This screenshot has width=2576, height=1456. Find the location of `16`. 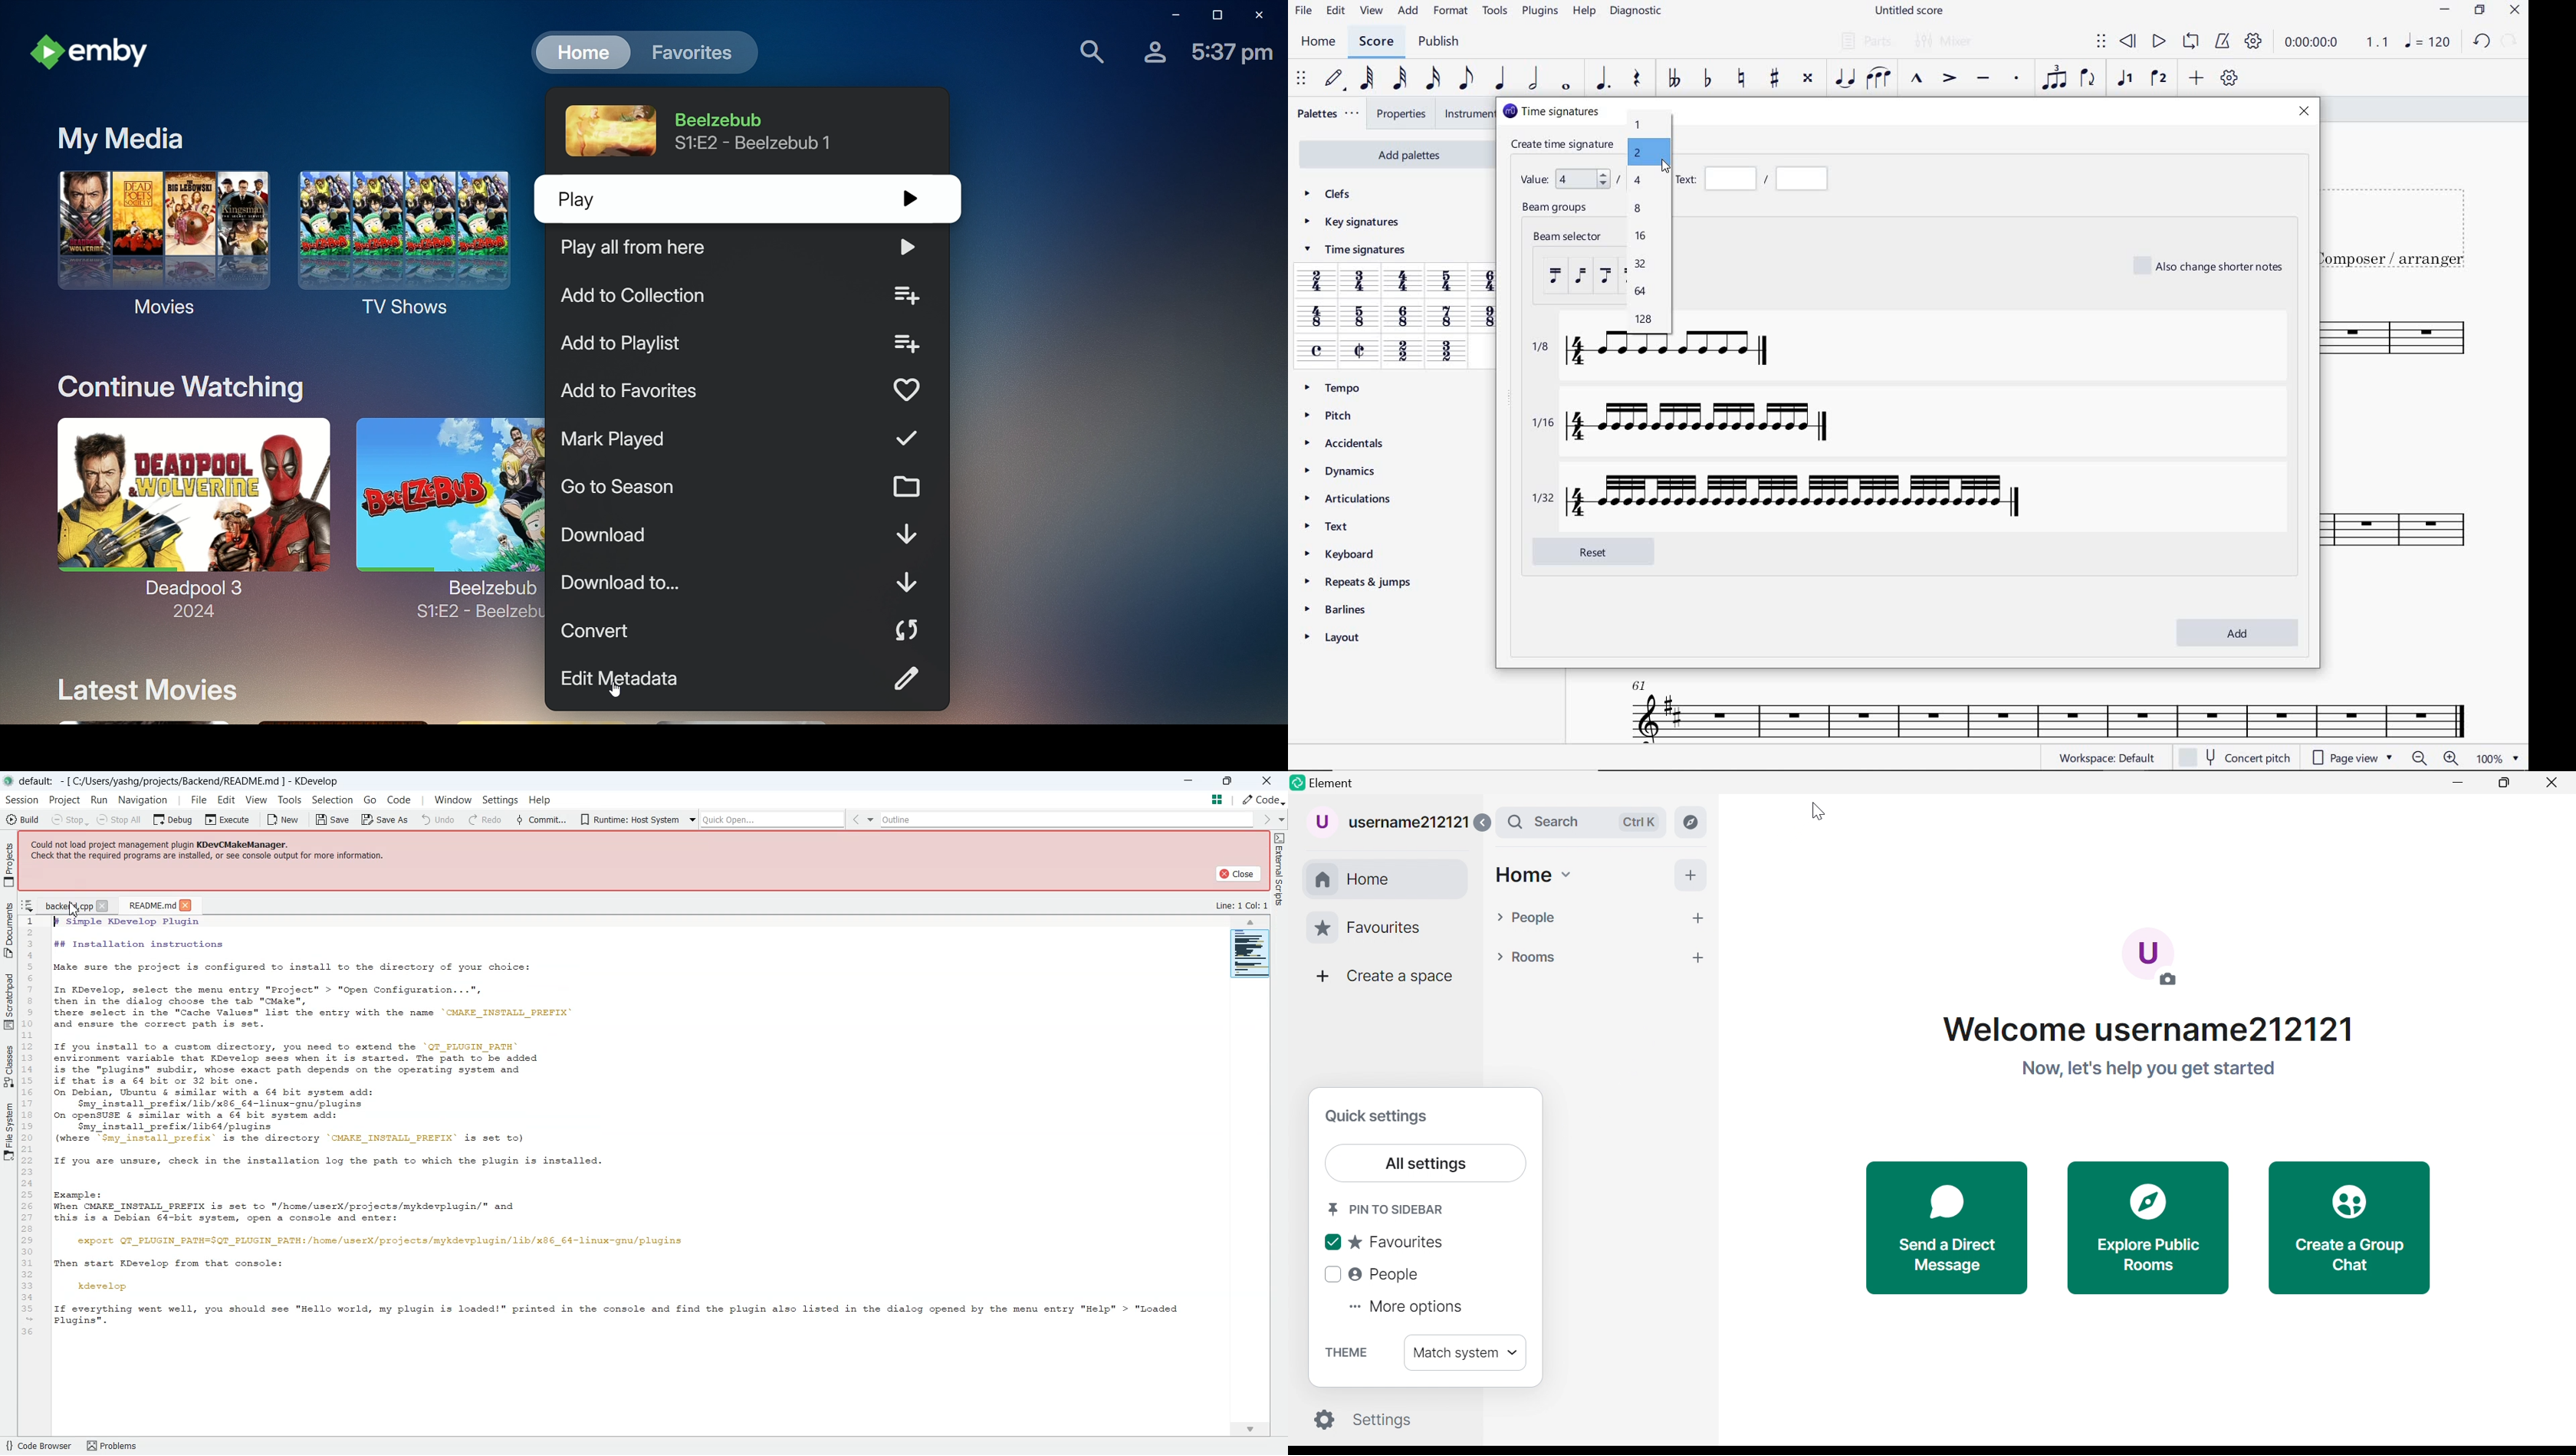

16 is located at coordinates (1640, 236).